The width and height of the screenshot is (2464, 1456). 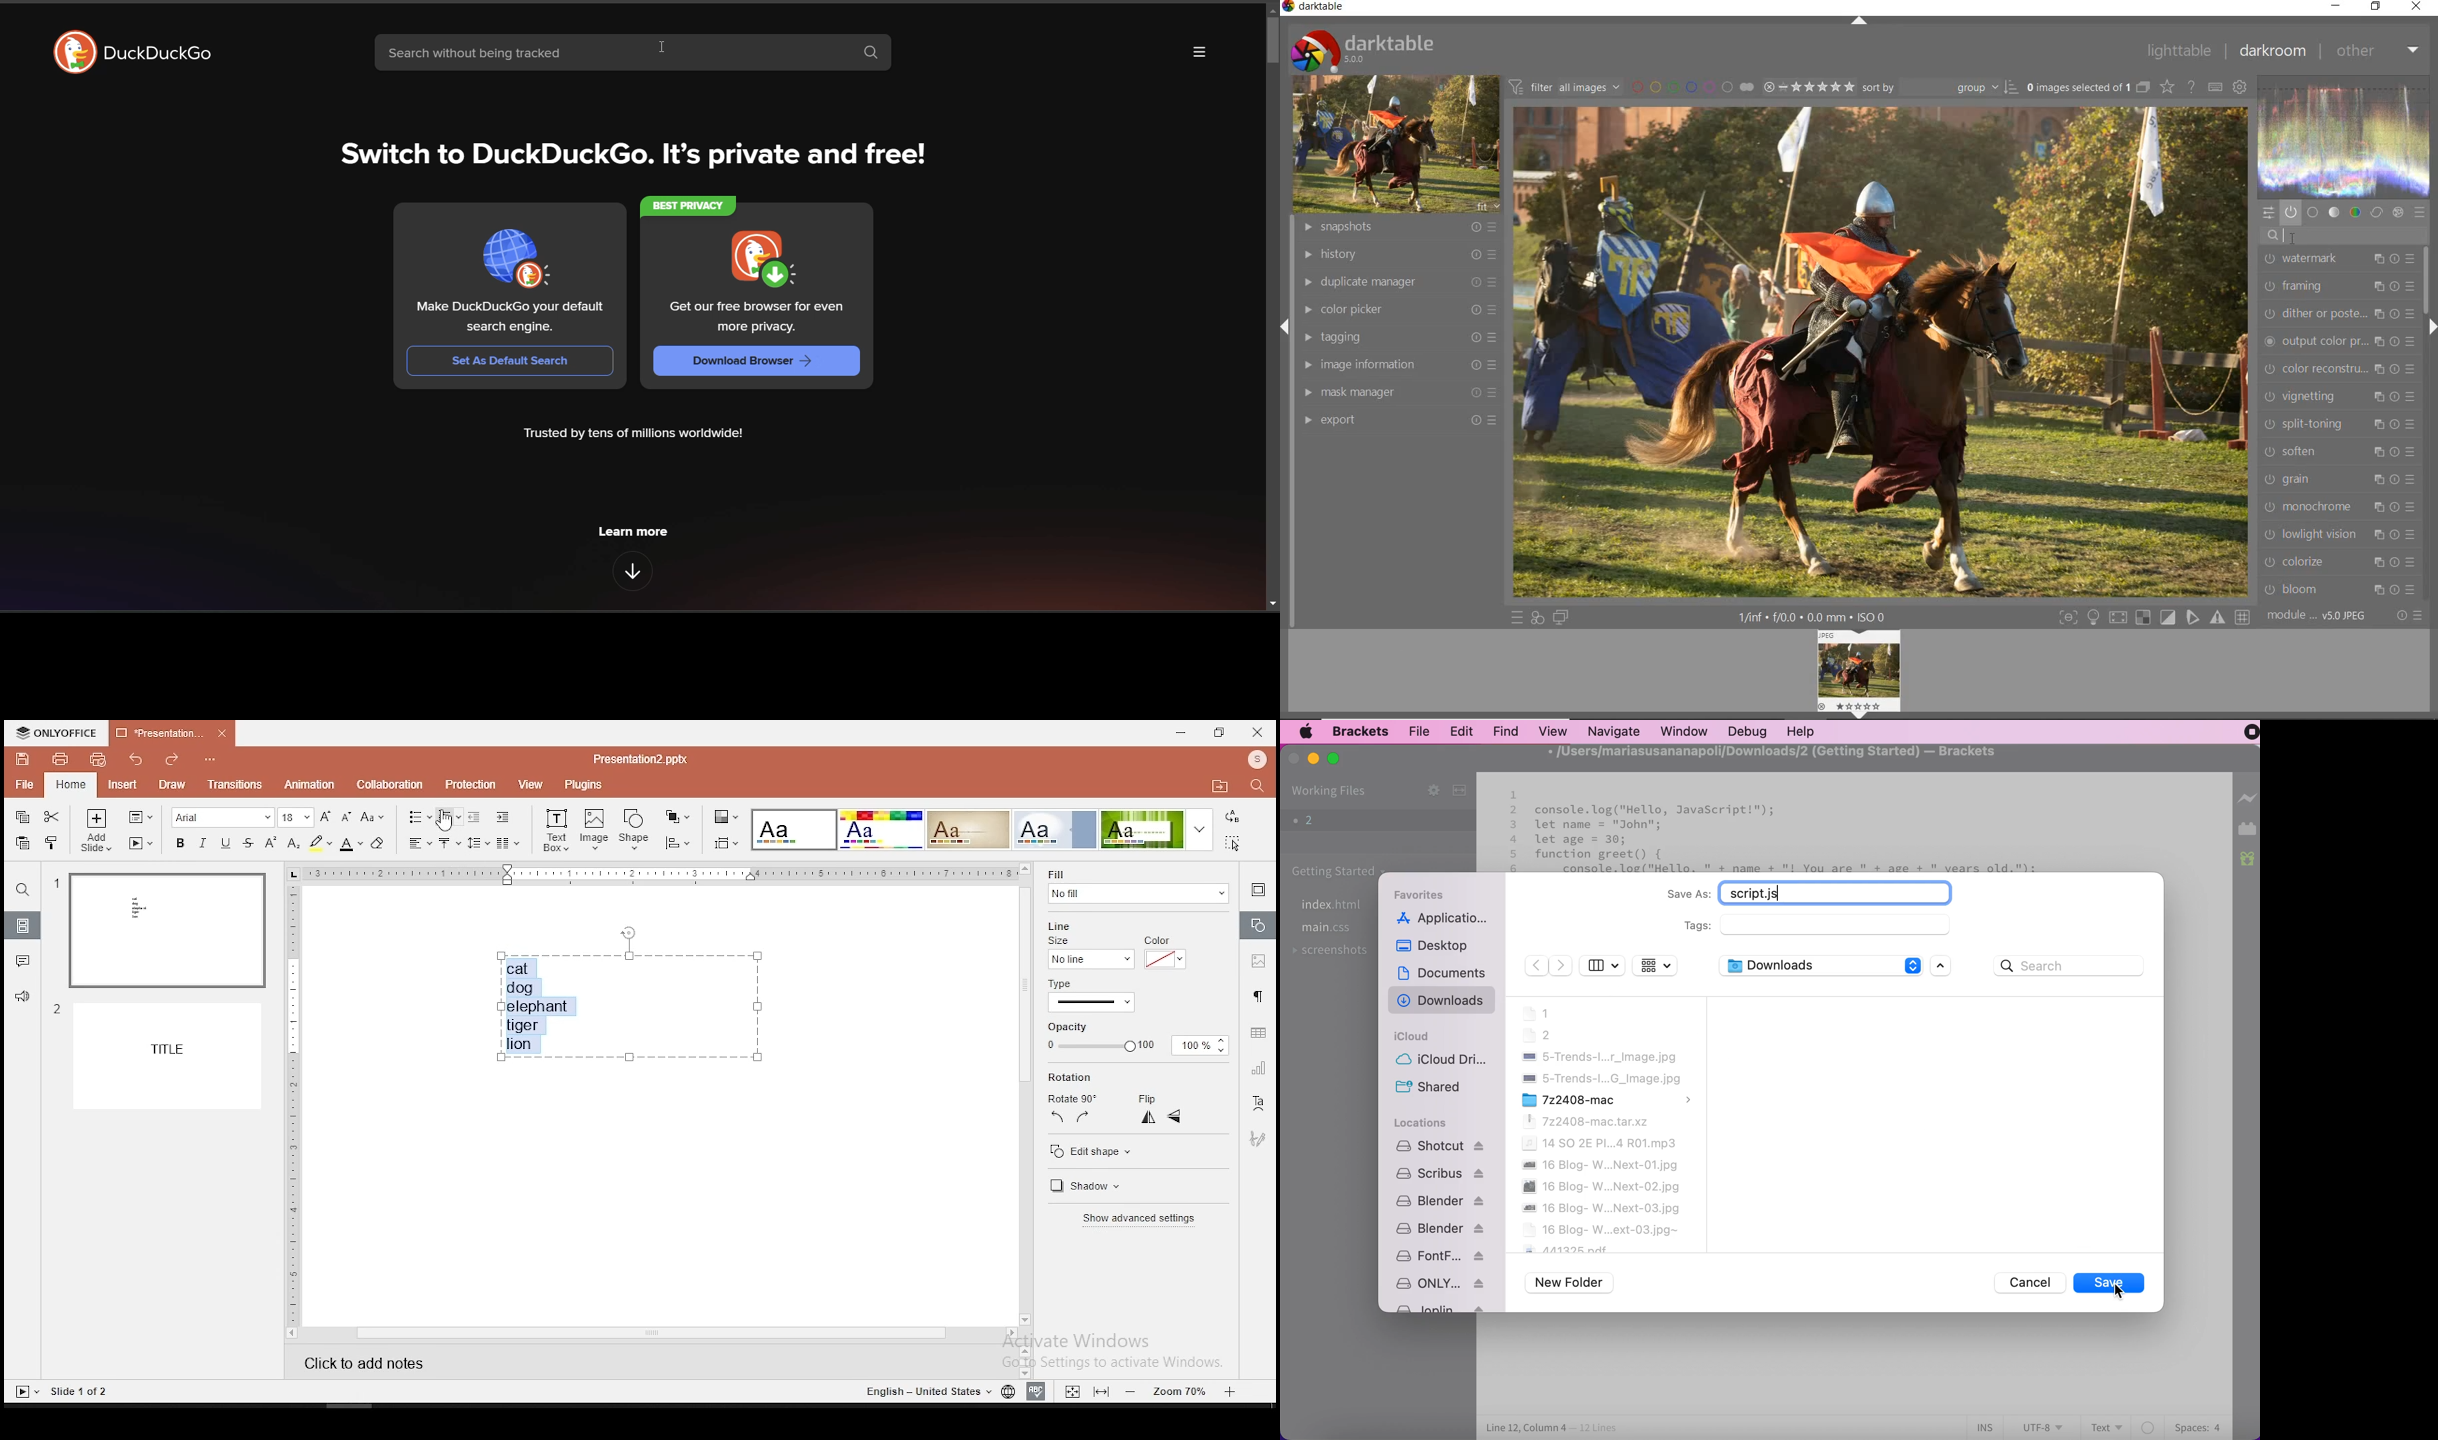 I want to click on quick access panel, so click(x=2267, y=212).